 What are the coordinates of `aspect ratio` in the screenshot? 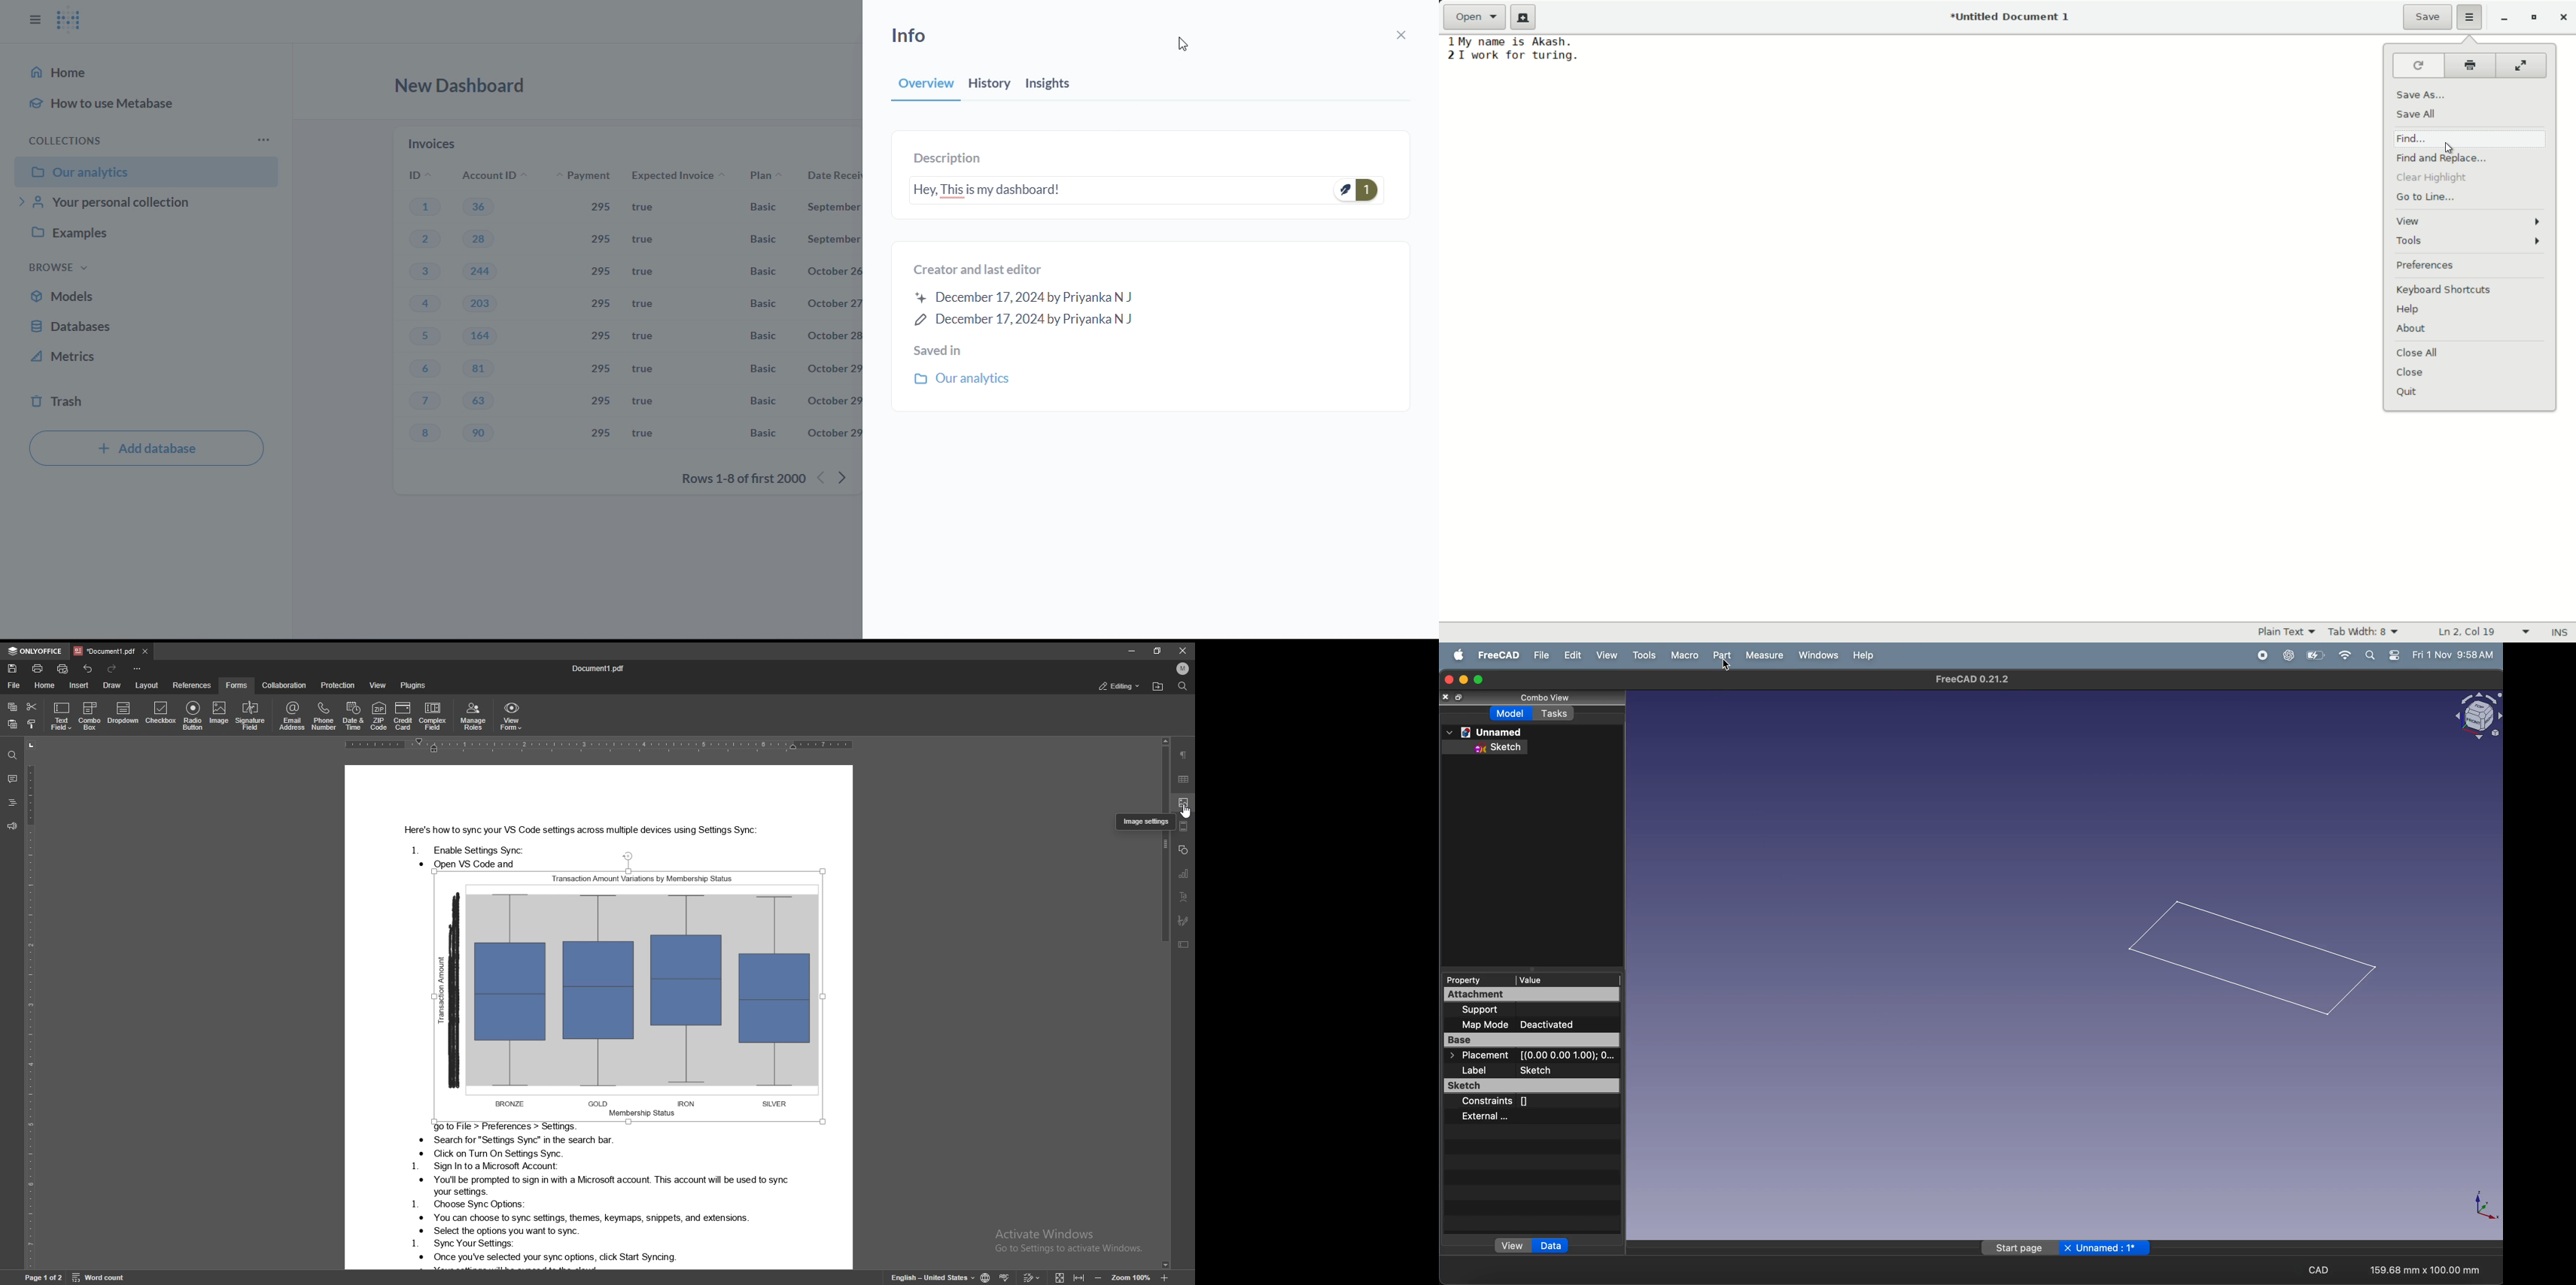 It's located at (2428, 1270).